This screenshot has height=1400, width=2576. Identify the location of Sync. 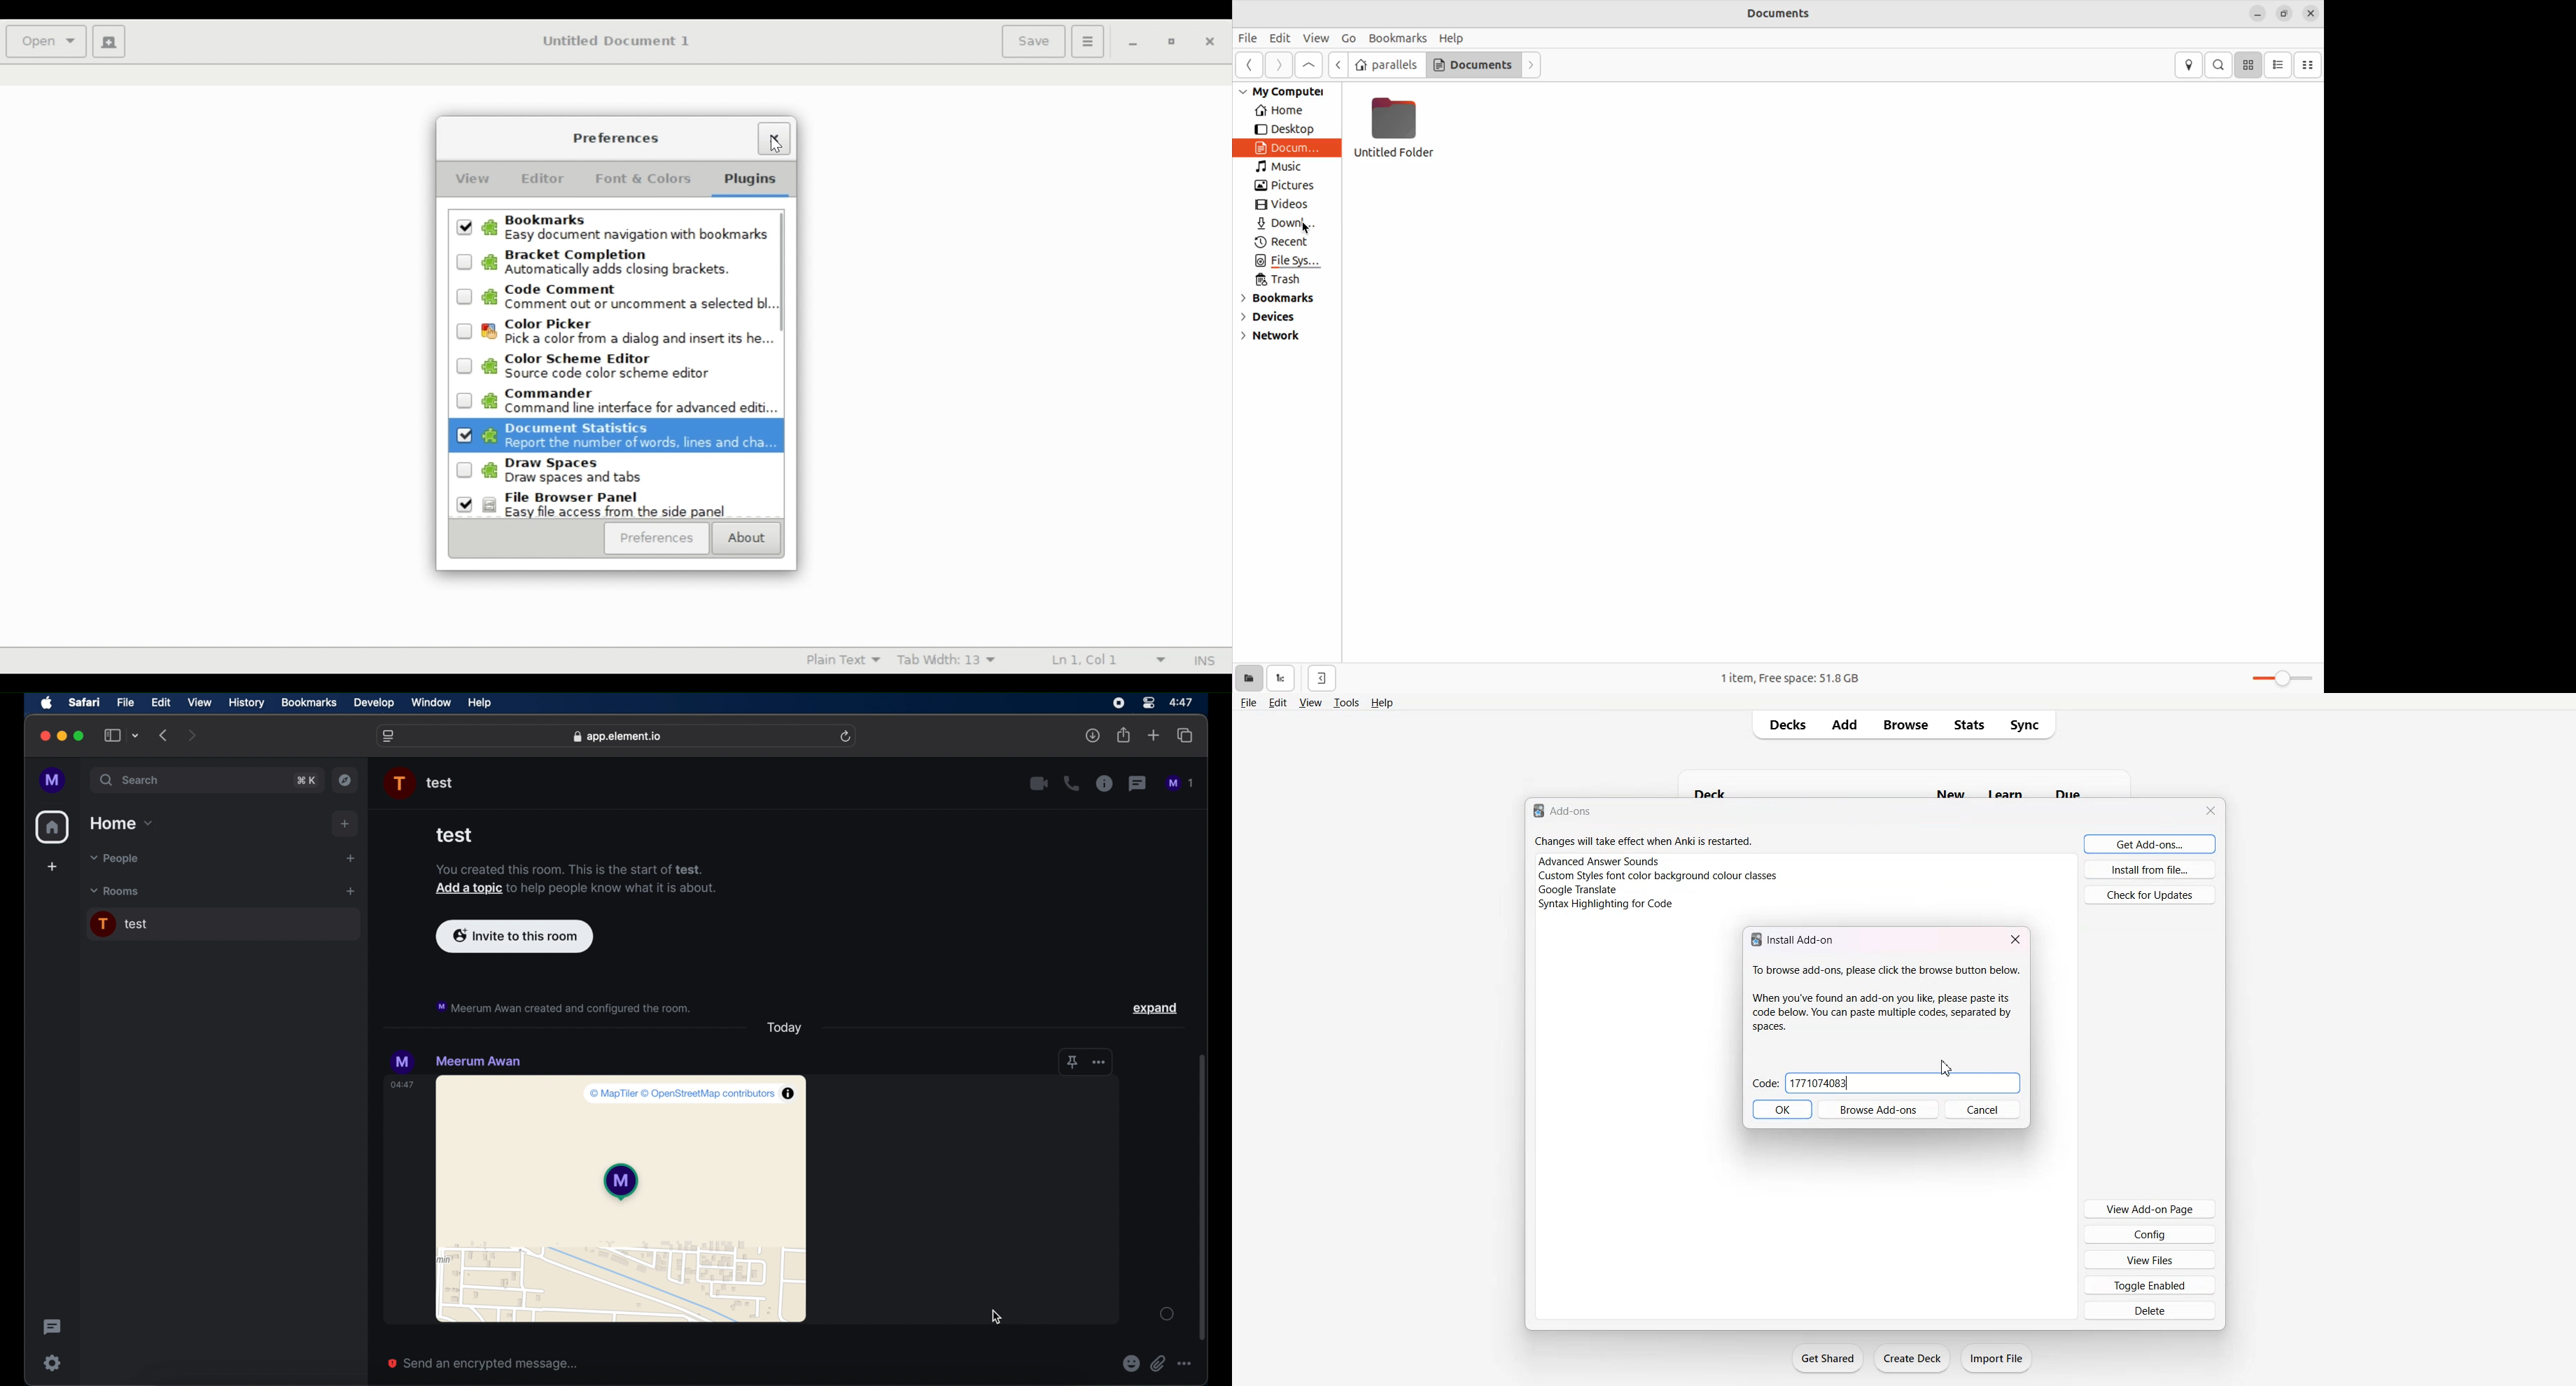
(2031, 724).